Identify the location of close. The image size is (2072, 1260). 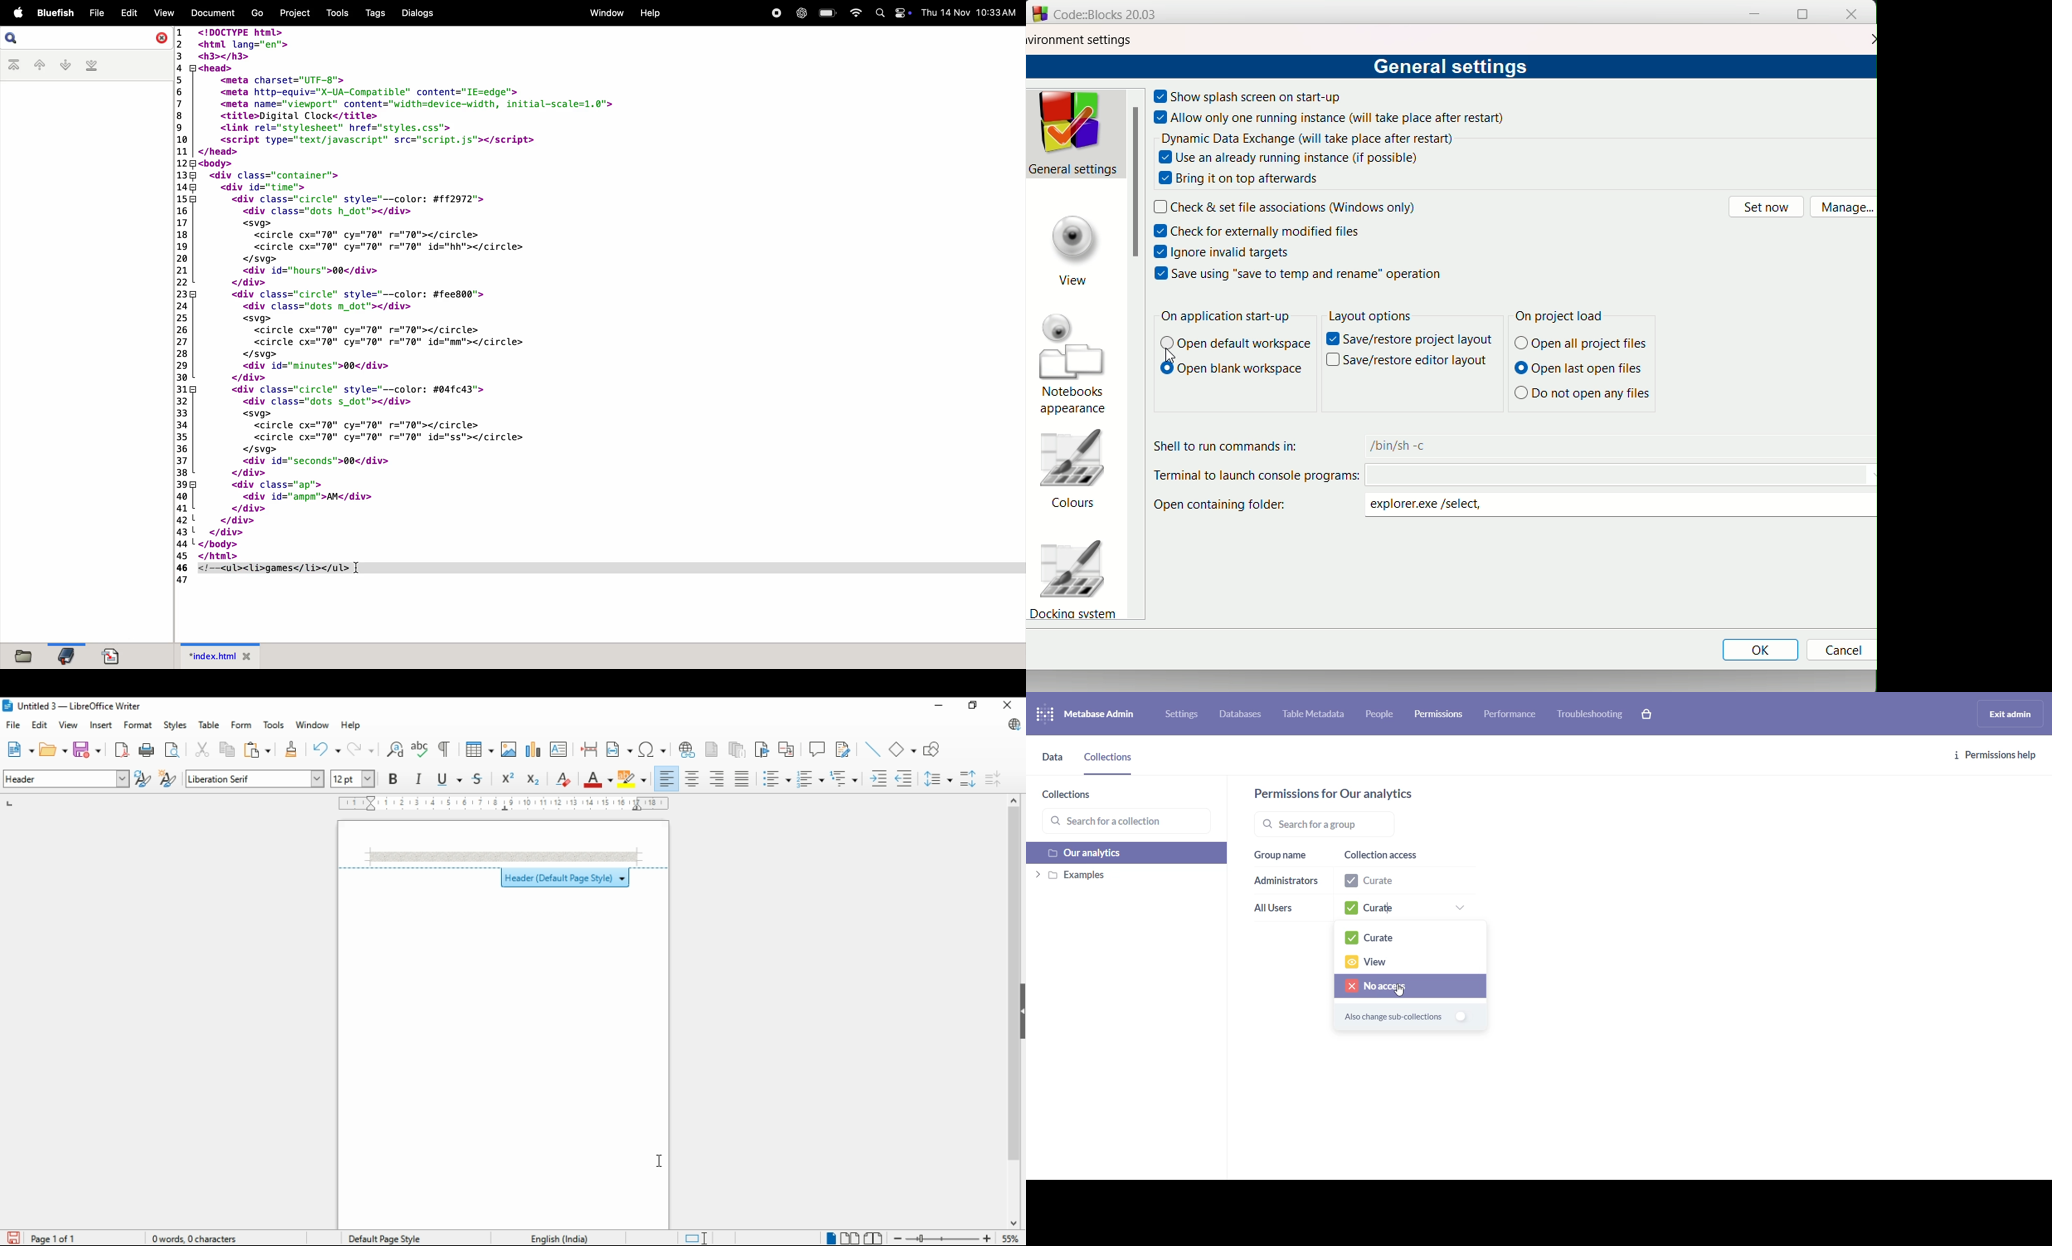
(1852, 14).